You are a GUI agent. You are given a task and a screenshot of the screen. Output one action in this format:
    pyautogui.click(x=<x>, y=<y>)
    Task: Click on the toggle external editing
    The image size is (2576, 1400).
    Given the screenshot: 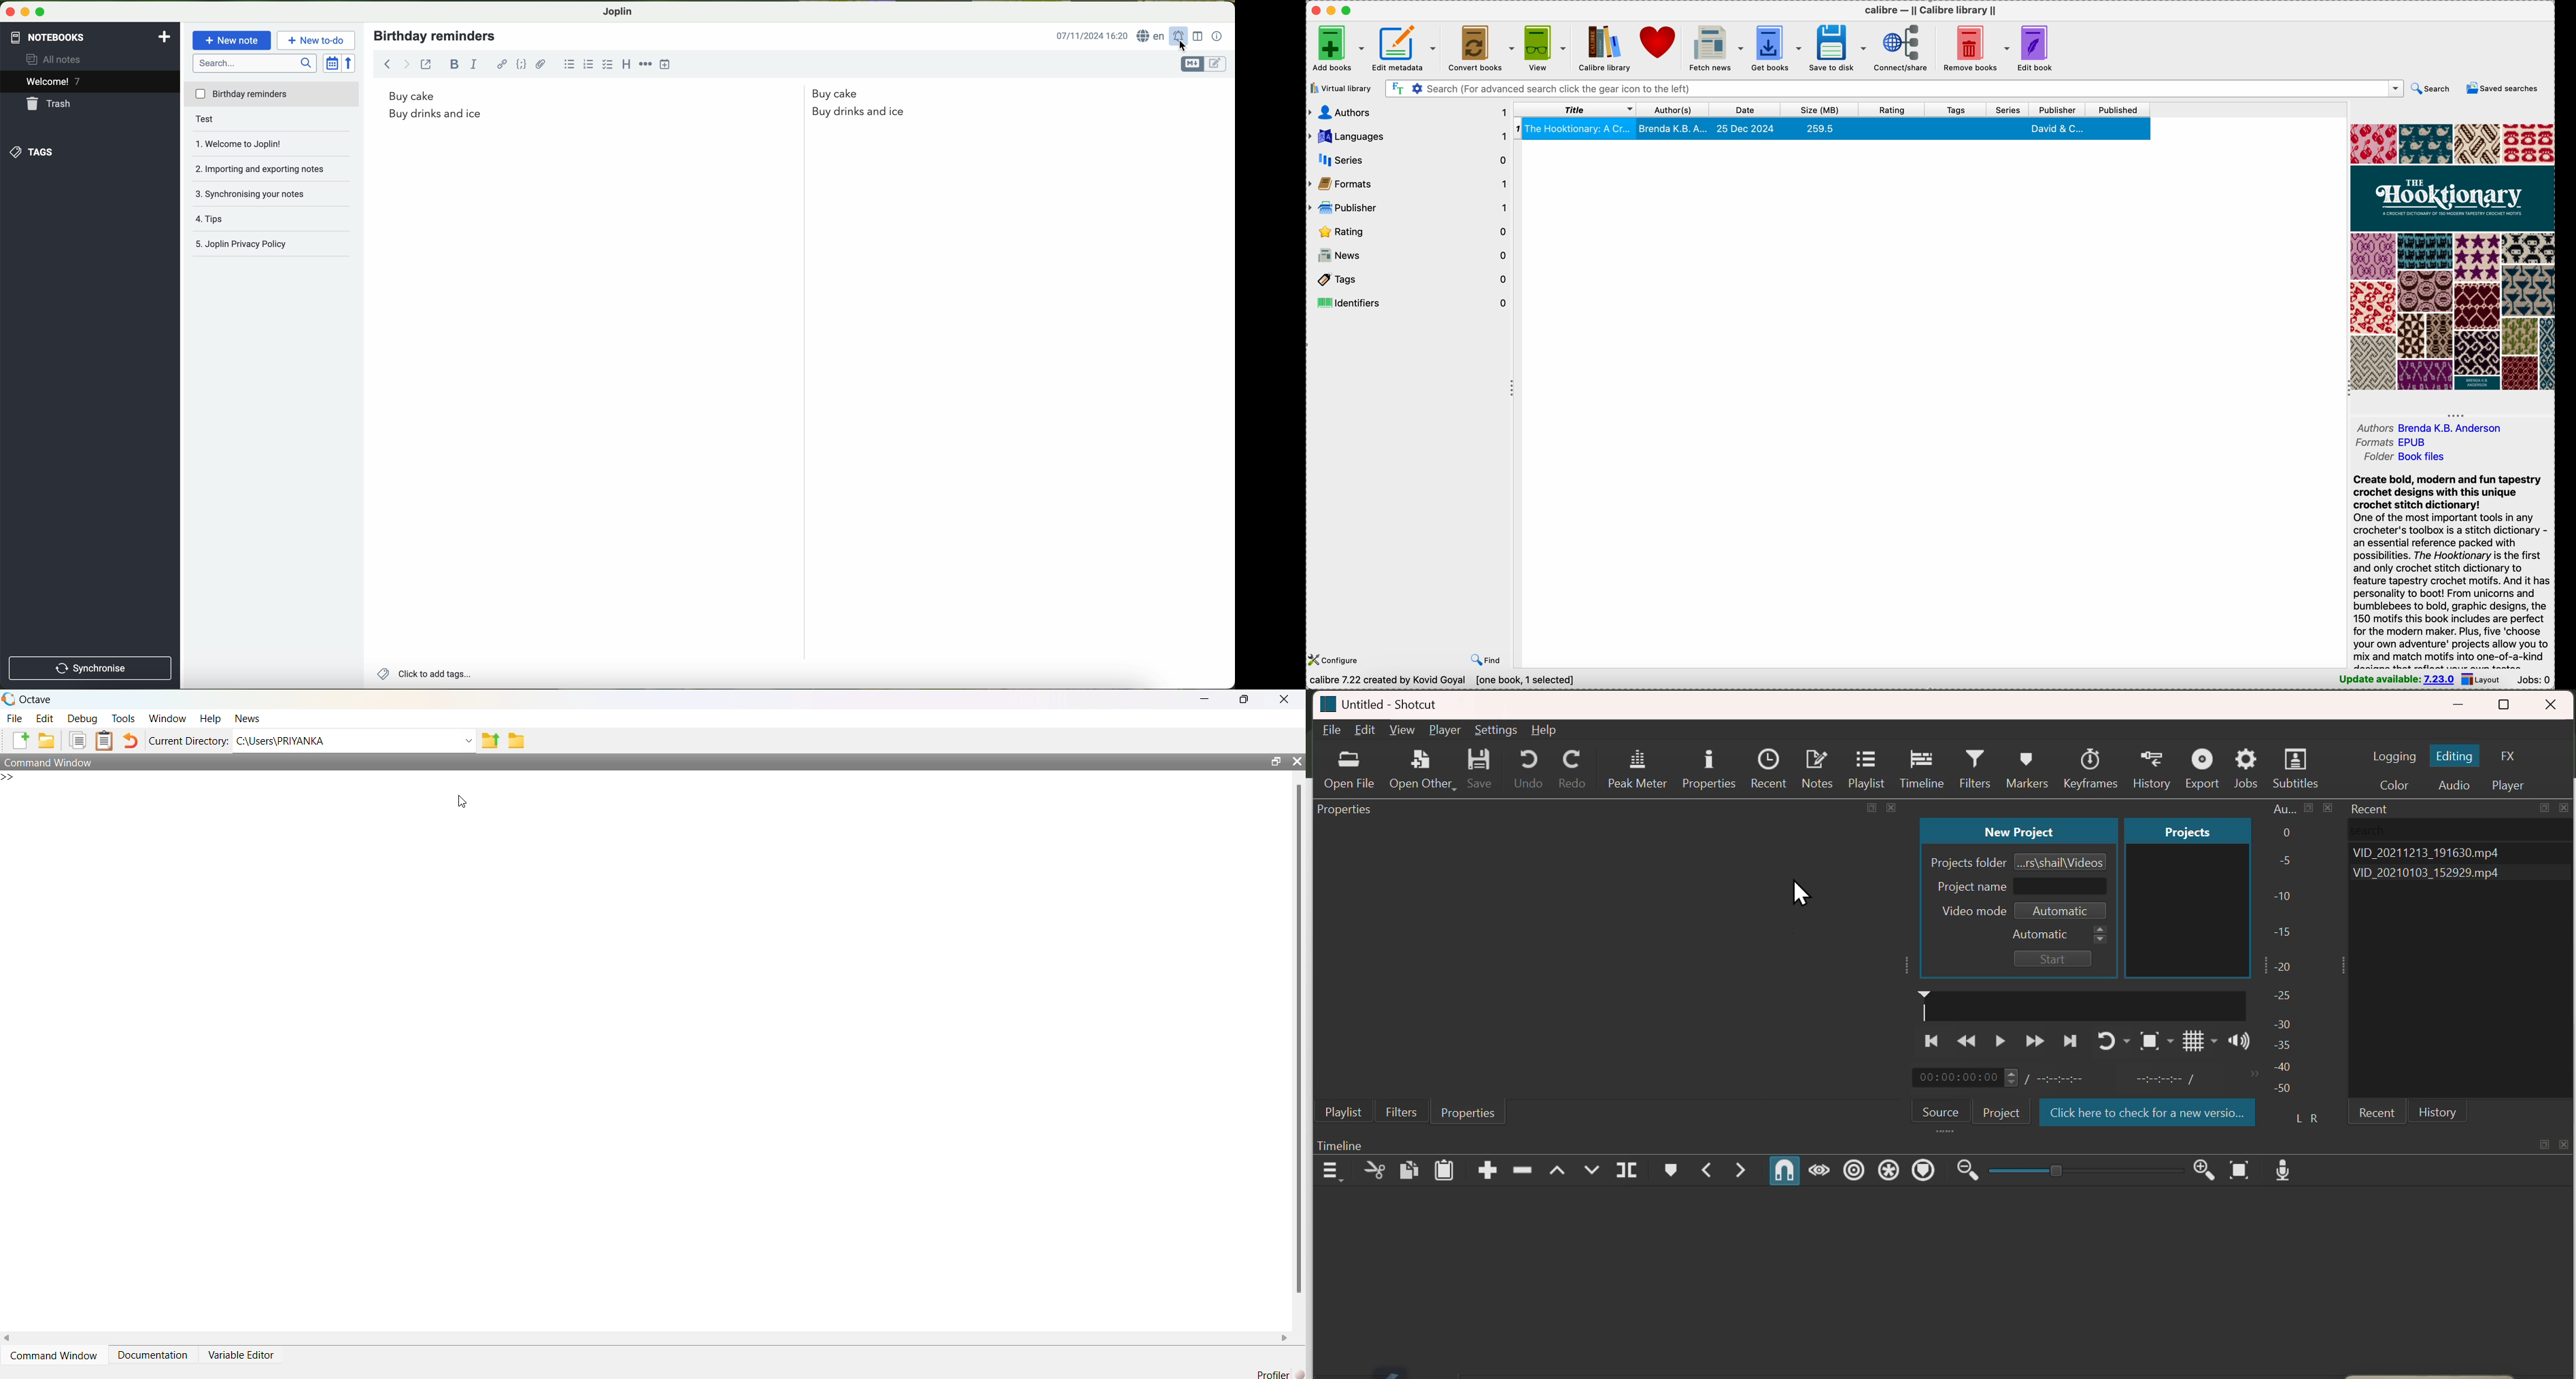 What is the action you would take?
    pyautogui.click(x=426, y=64)
    